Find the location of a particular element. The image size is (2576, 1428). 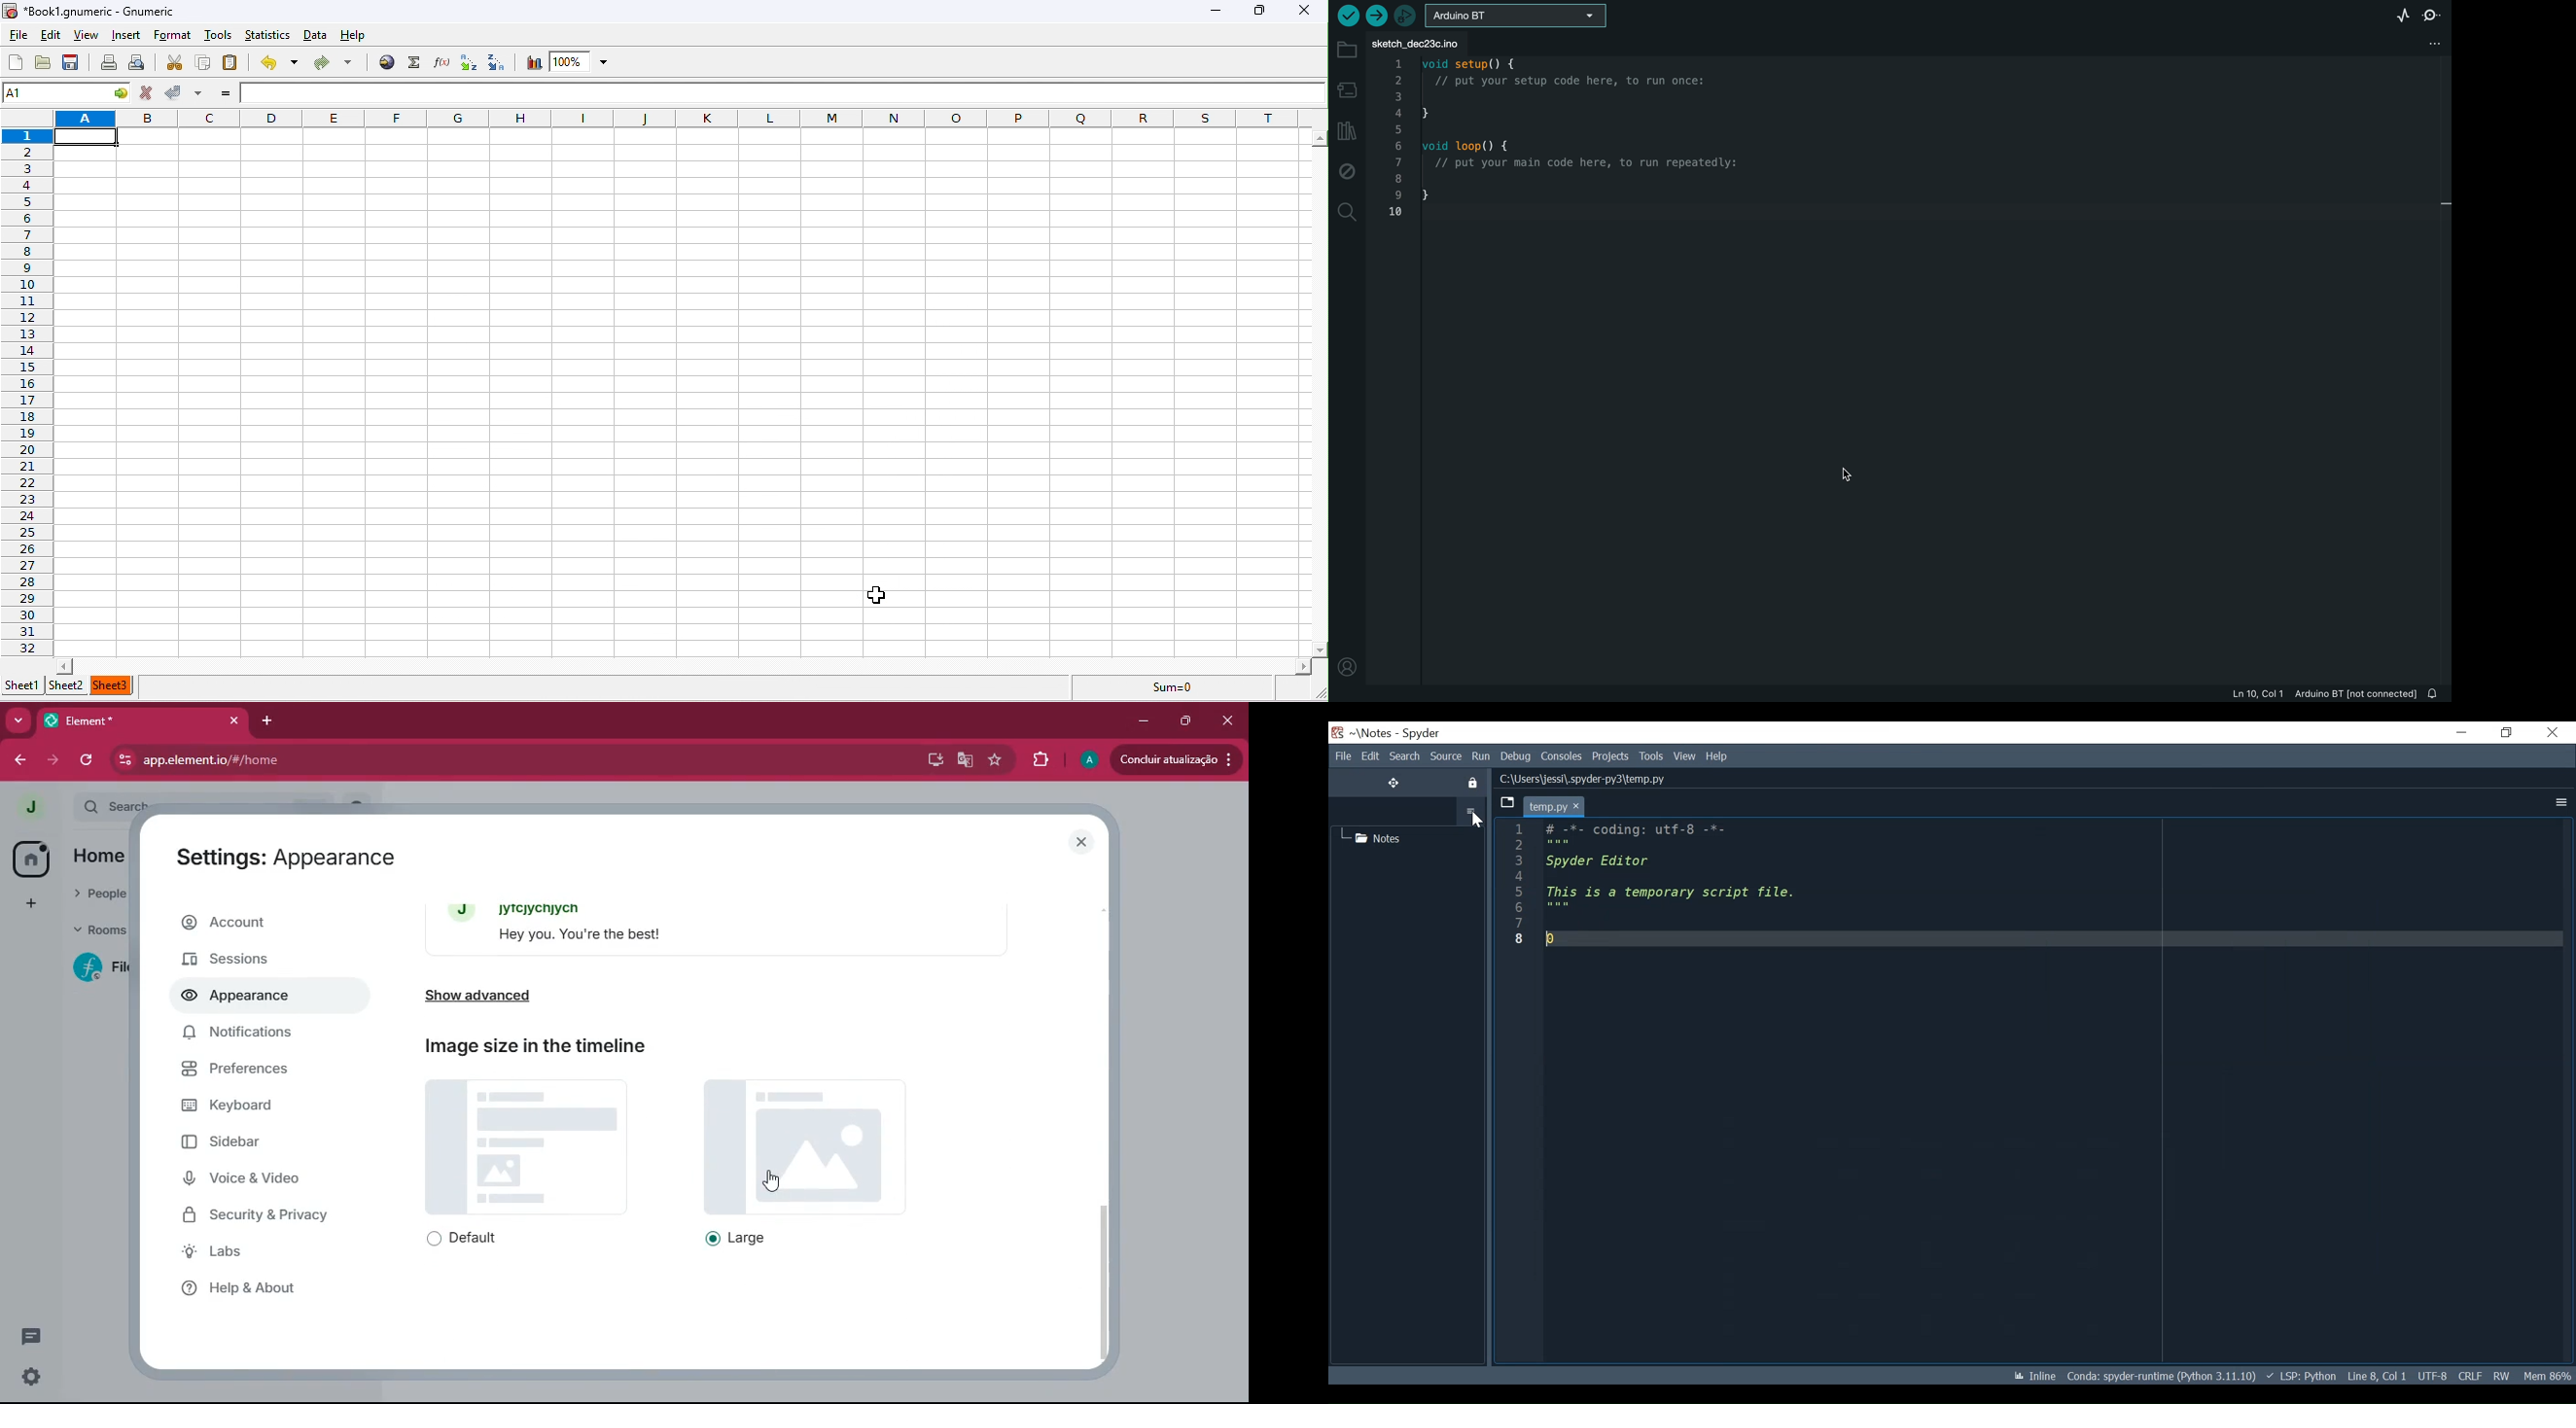

Image size in the timeline is located at coordinates (538, 1046).